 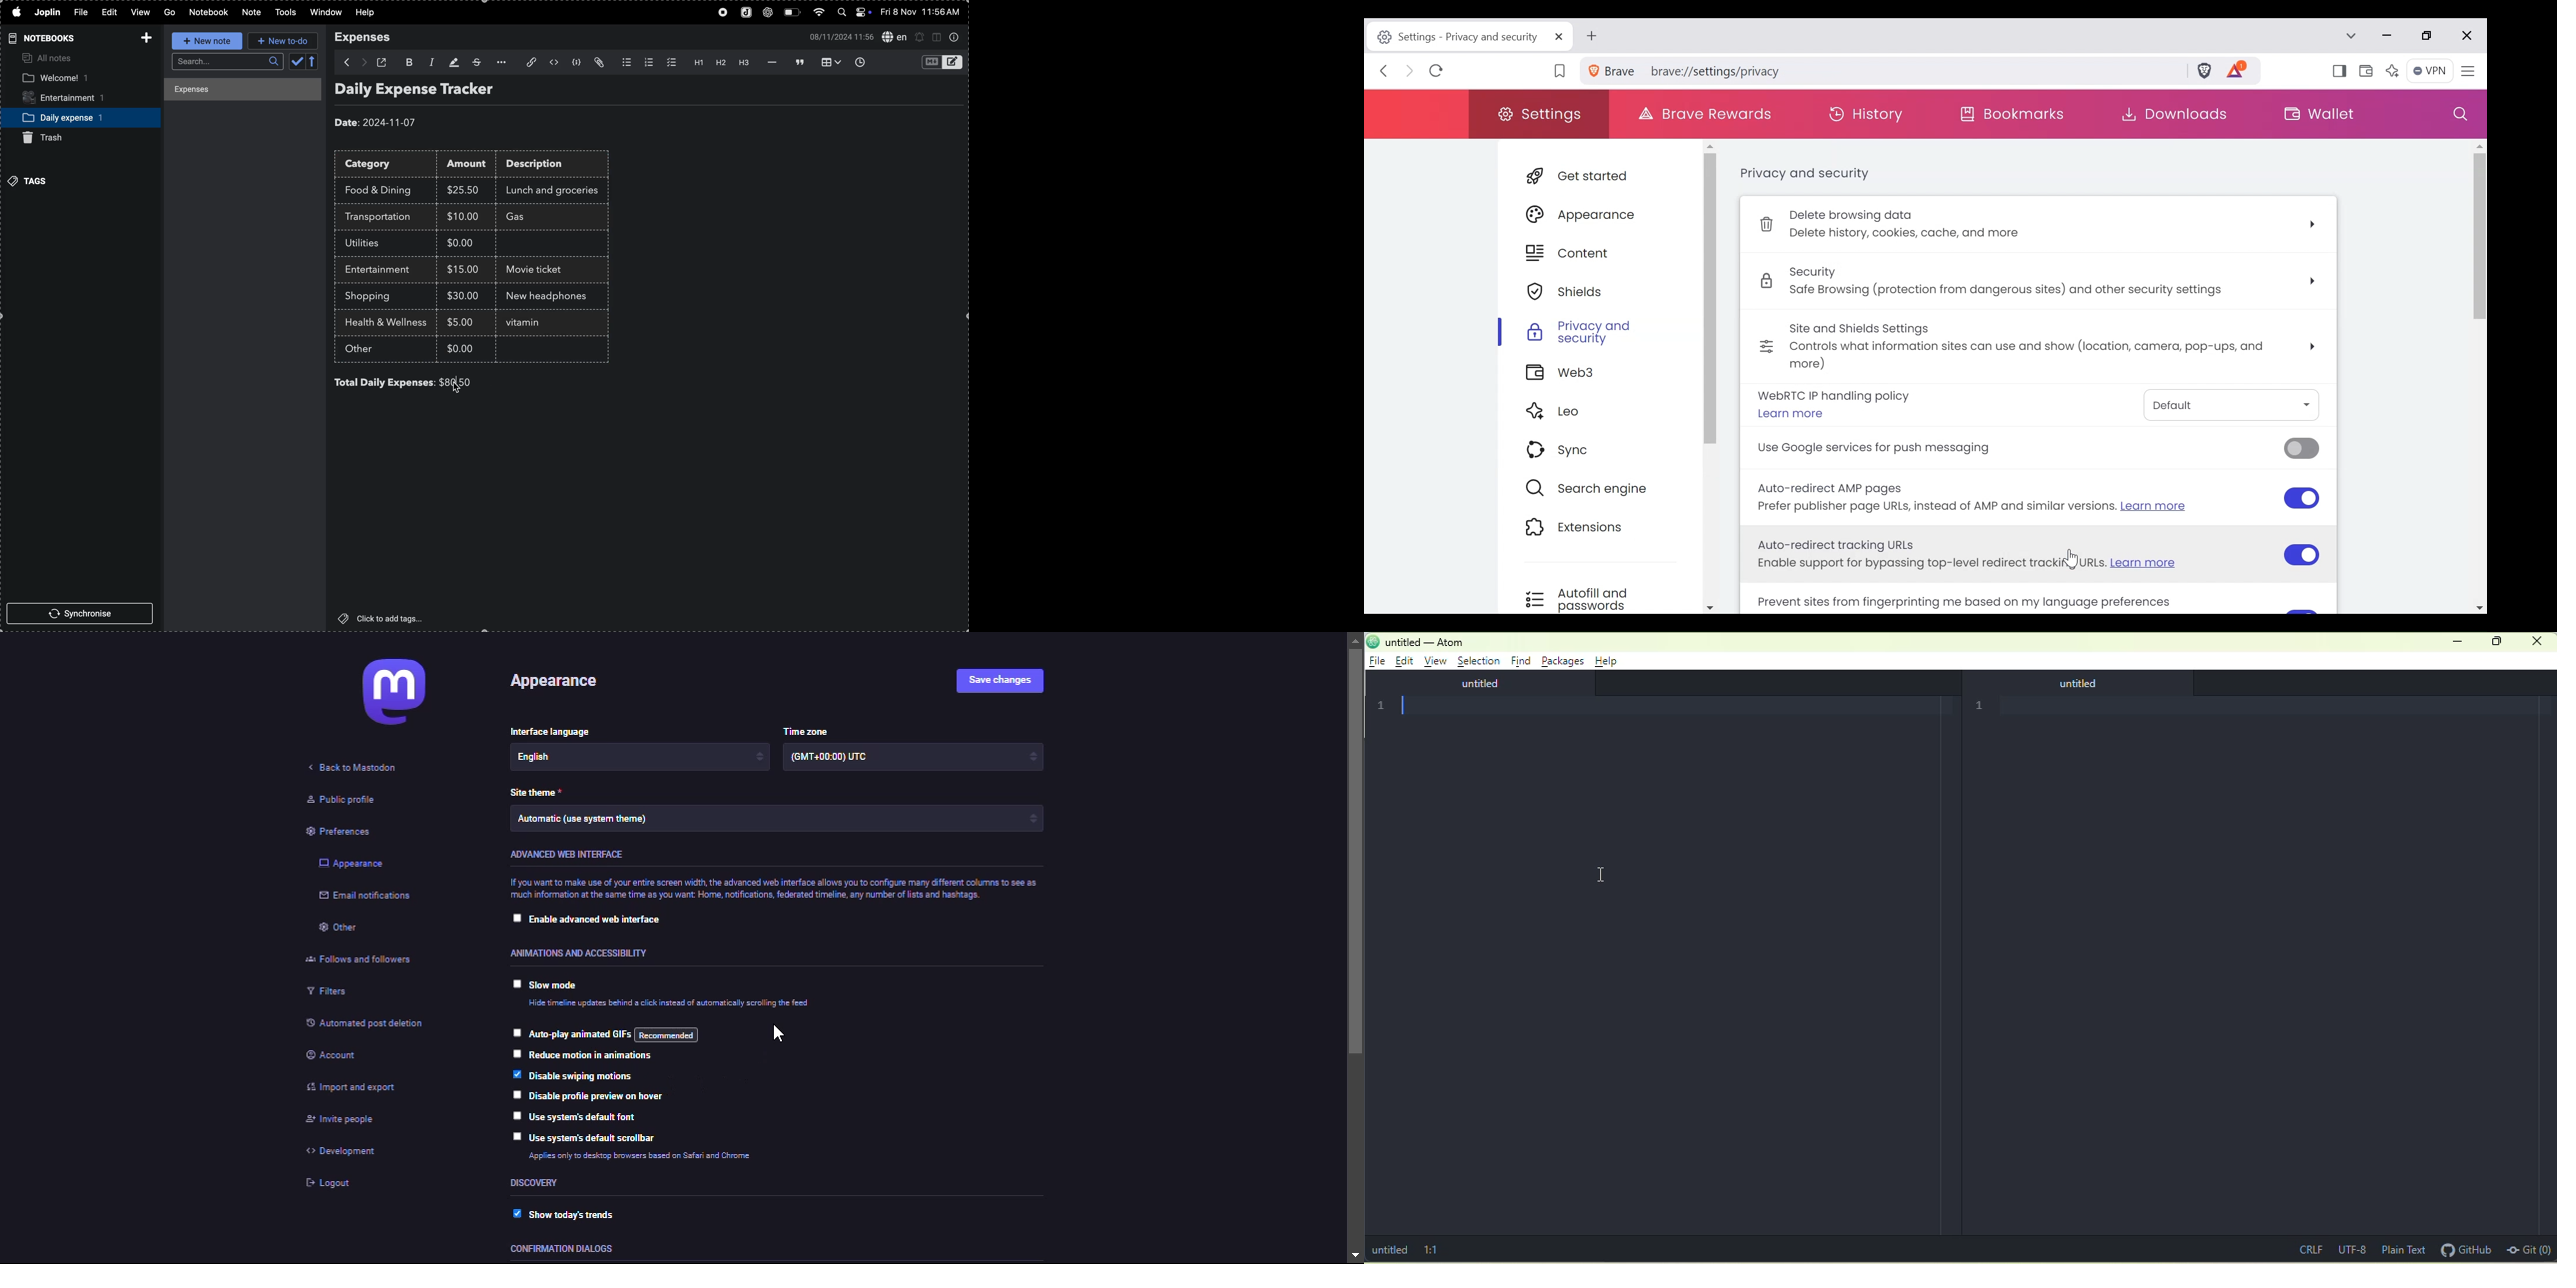 What do you see at coordinates (470, 165) in the screenshot?
I see `amount` at bounding box center [470, 165].